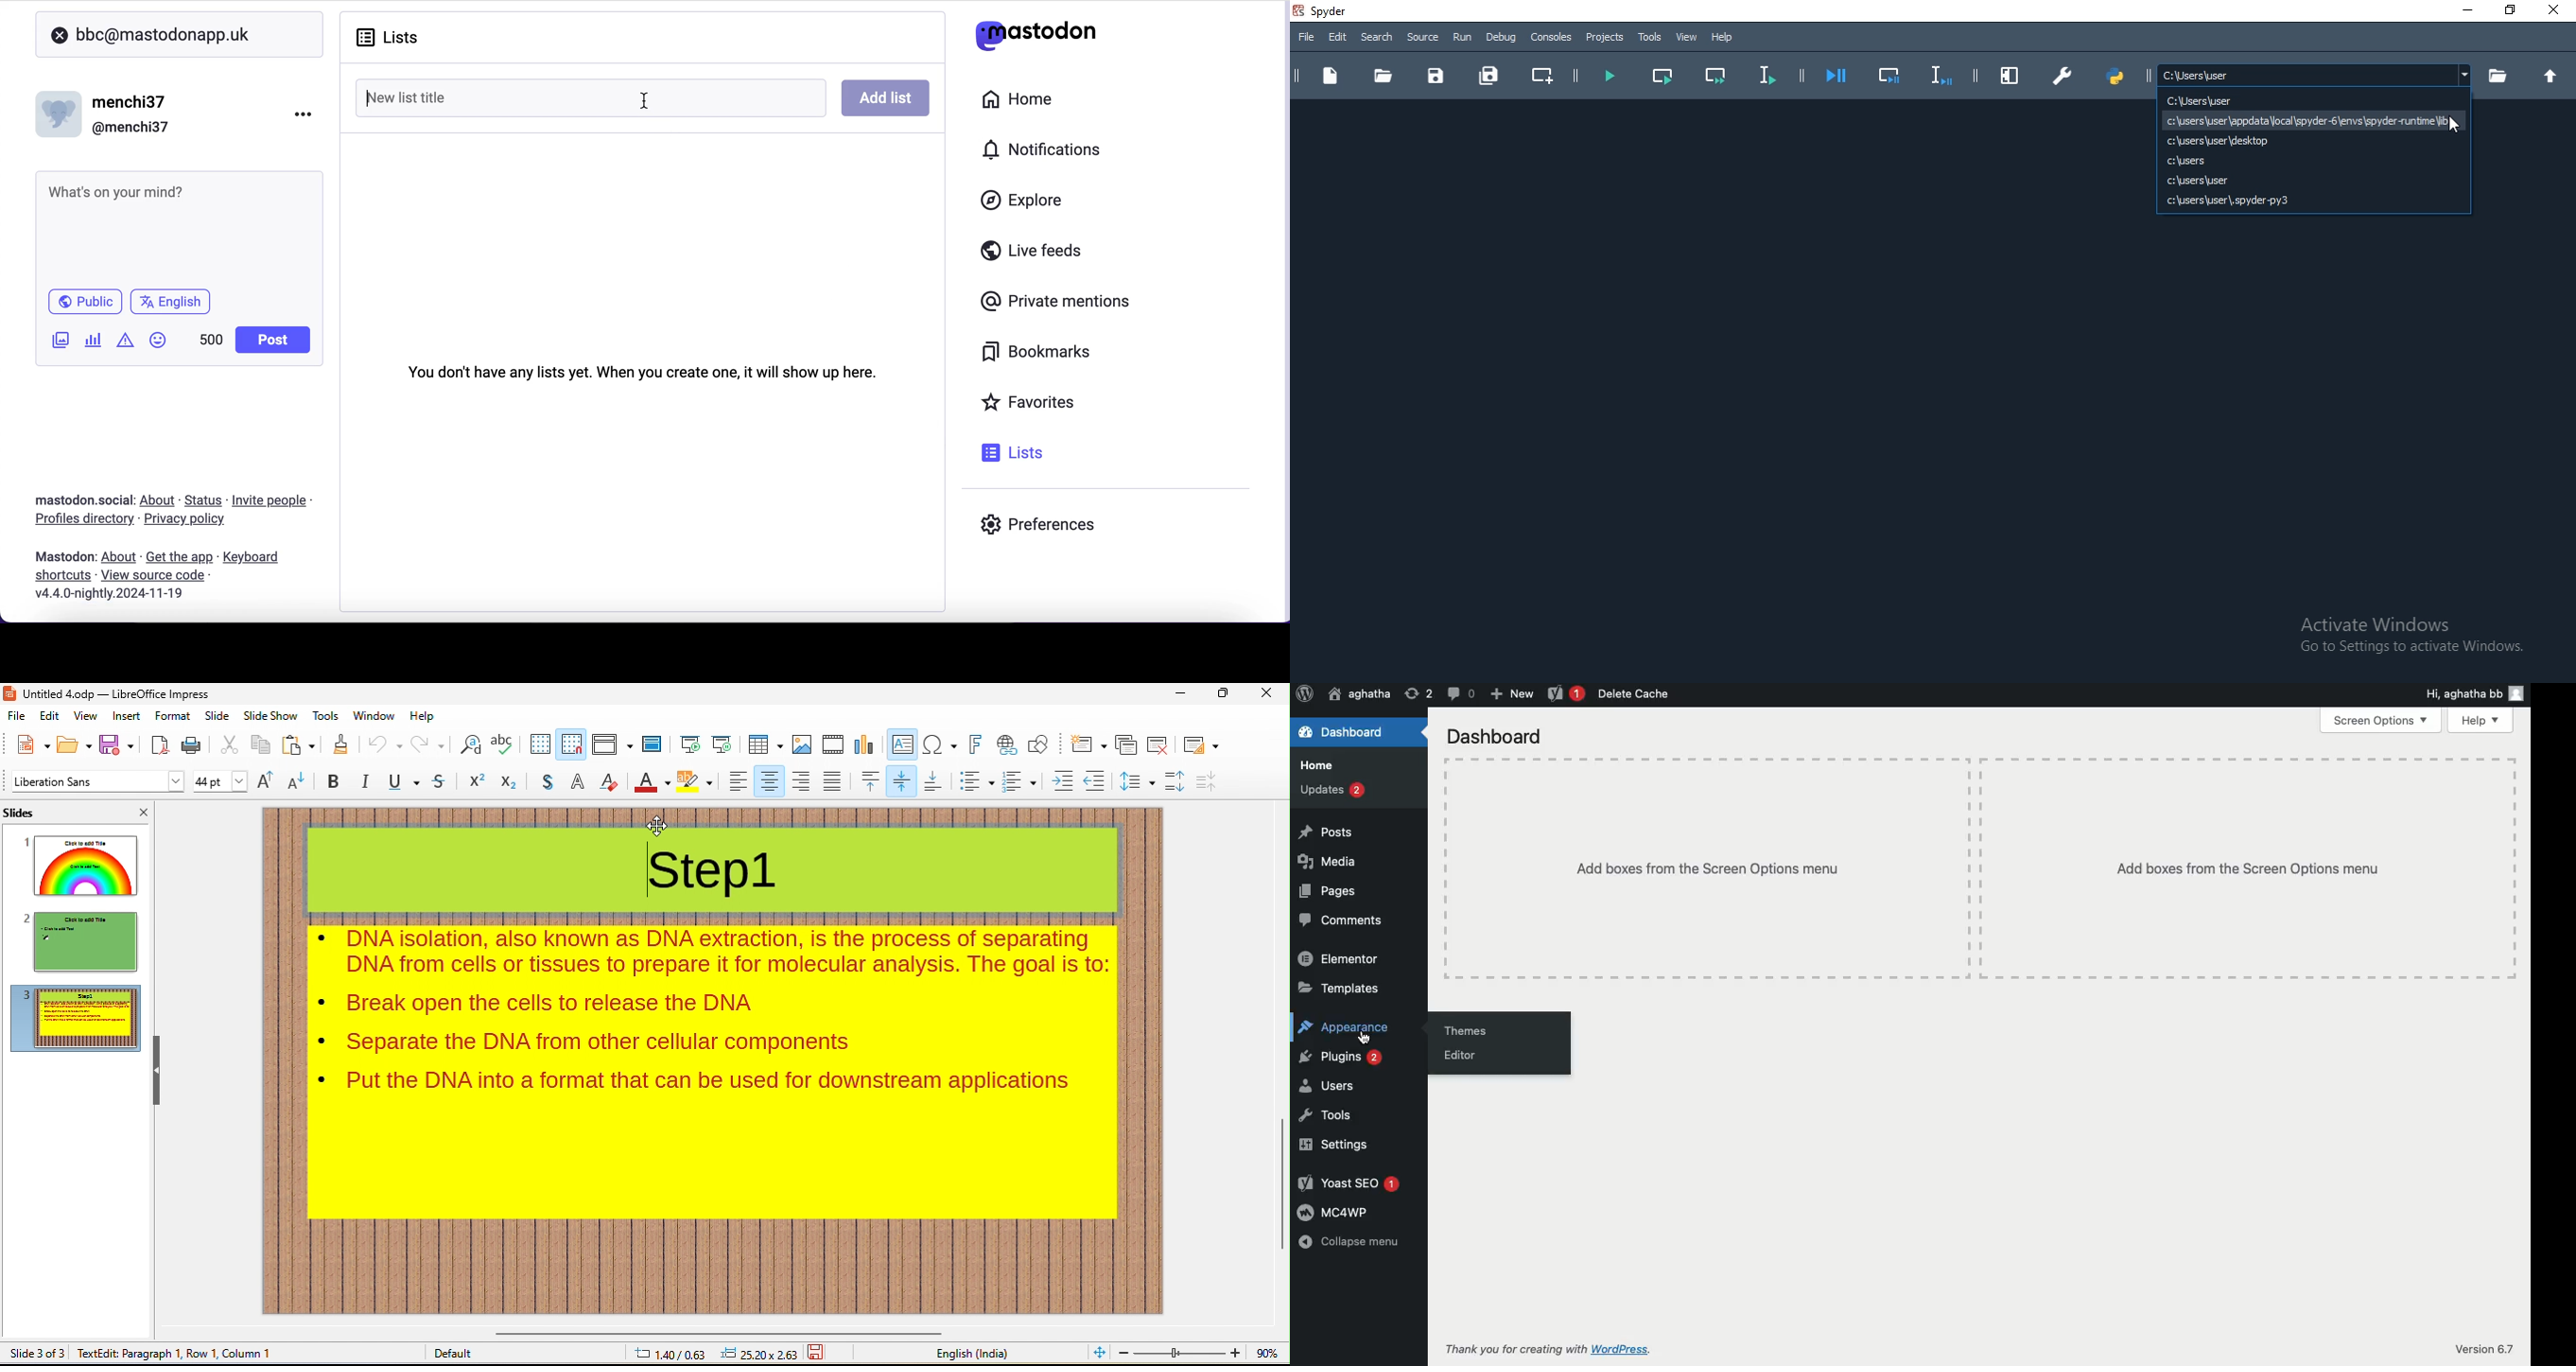  What do you see at coordinates (160, 746) in the screenshot?
I see `export pdf` at bounding box center [160, 746].